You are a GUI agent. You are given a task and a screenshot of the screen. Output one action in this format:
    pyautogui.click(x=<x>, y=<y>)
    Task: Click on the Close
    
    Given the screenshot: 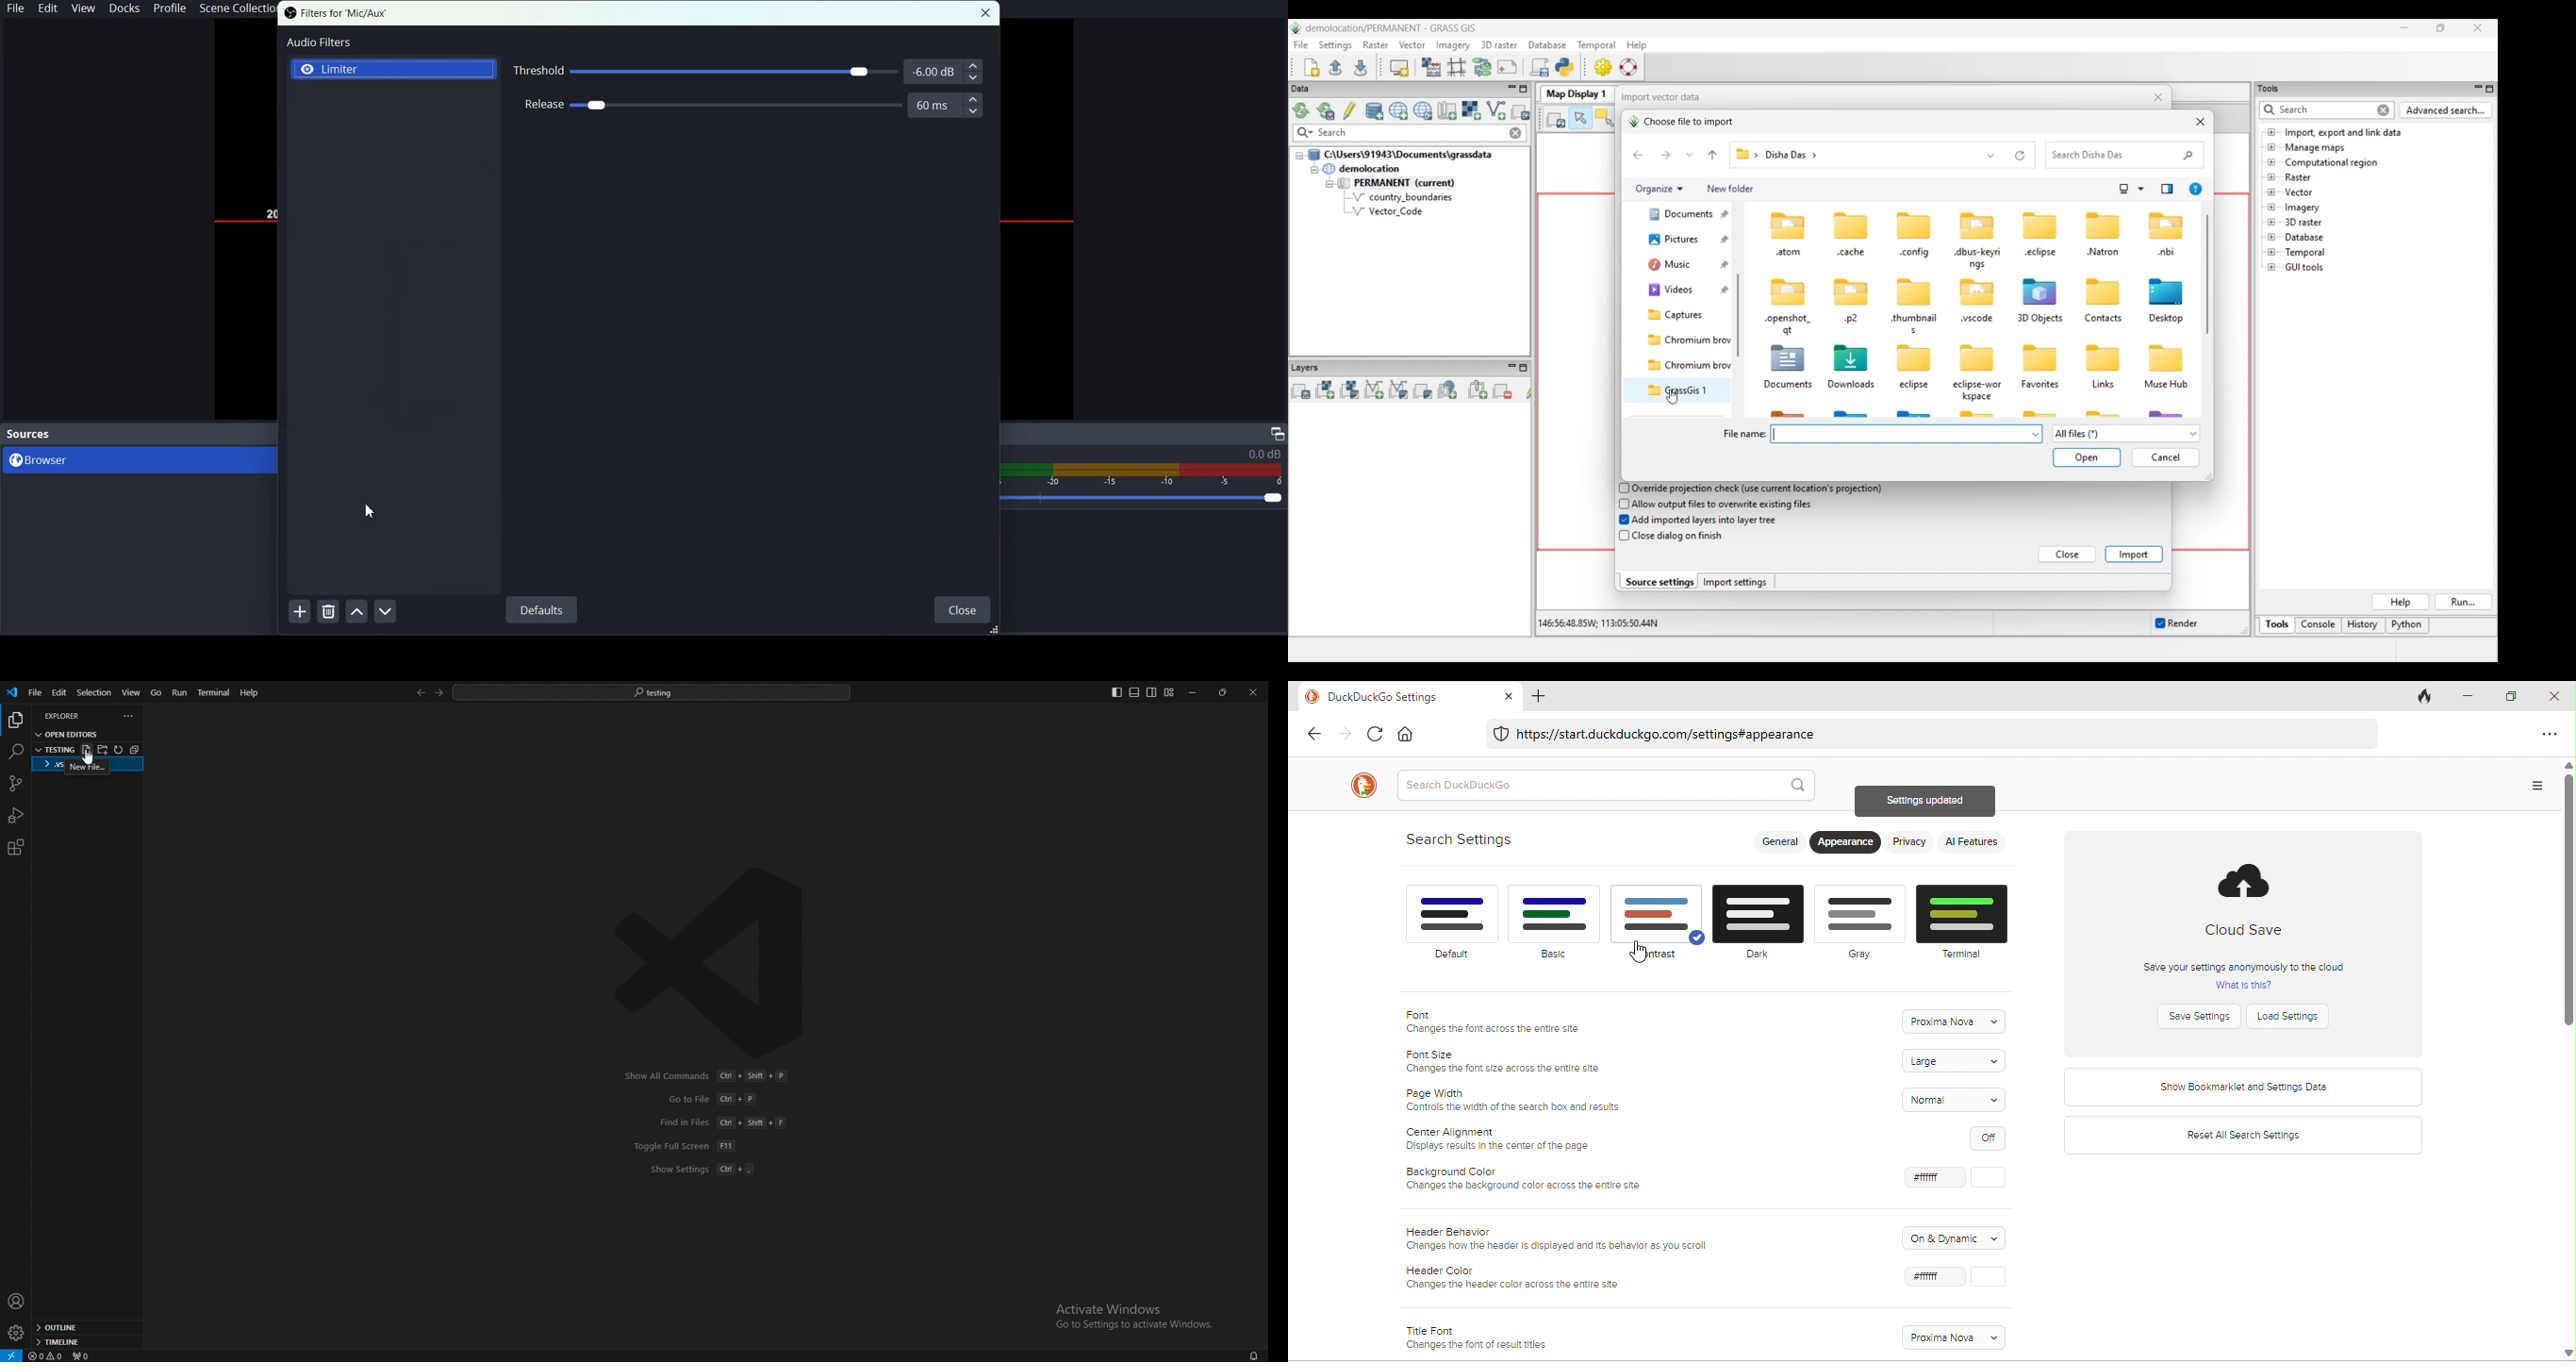 What is the action you would take?
    pyautogui.click(x=987, y=13)
    